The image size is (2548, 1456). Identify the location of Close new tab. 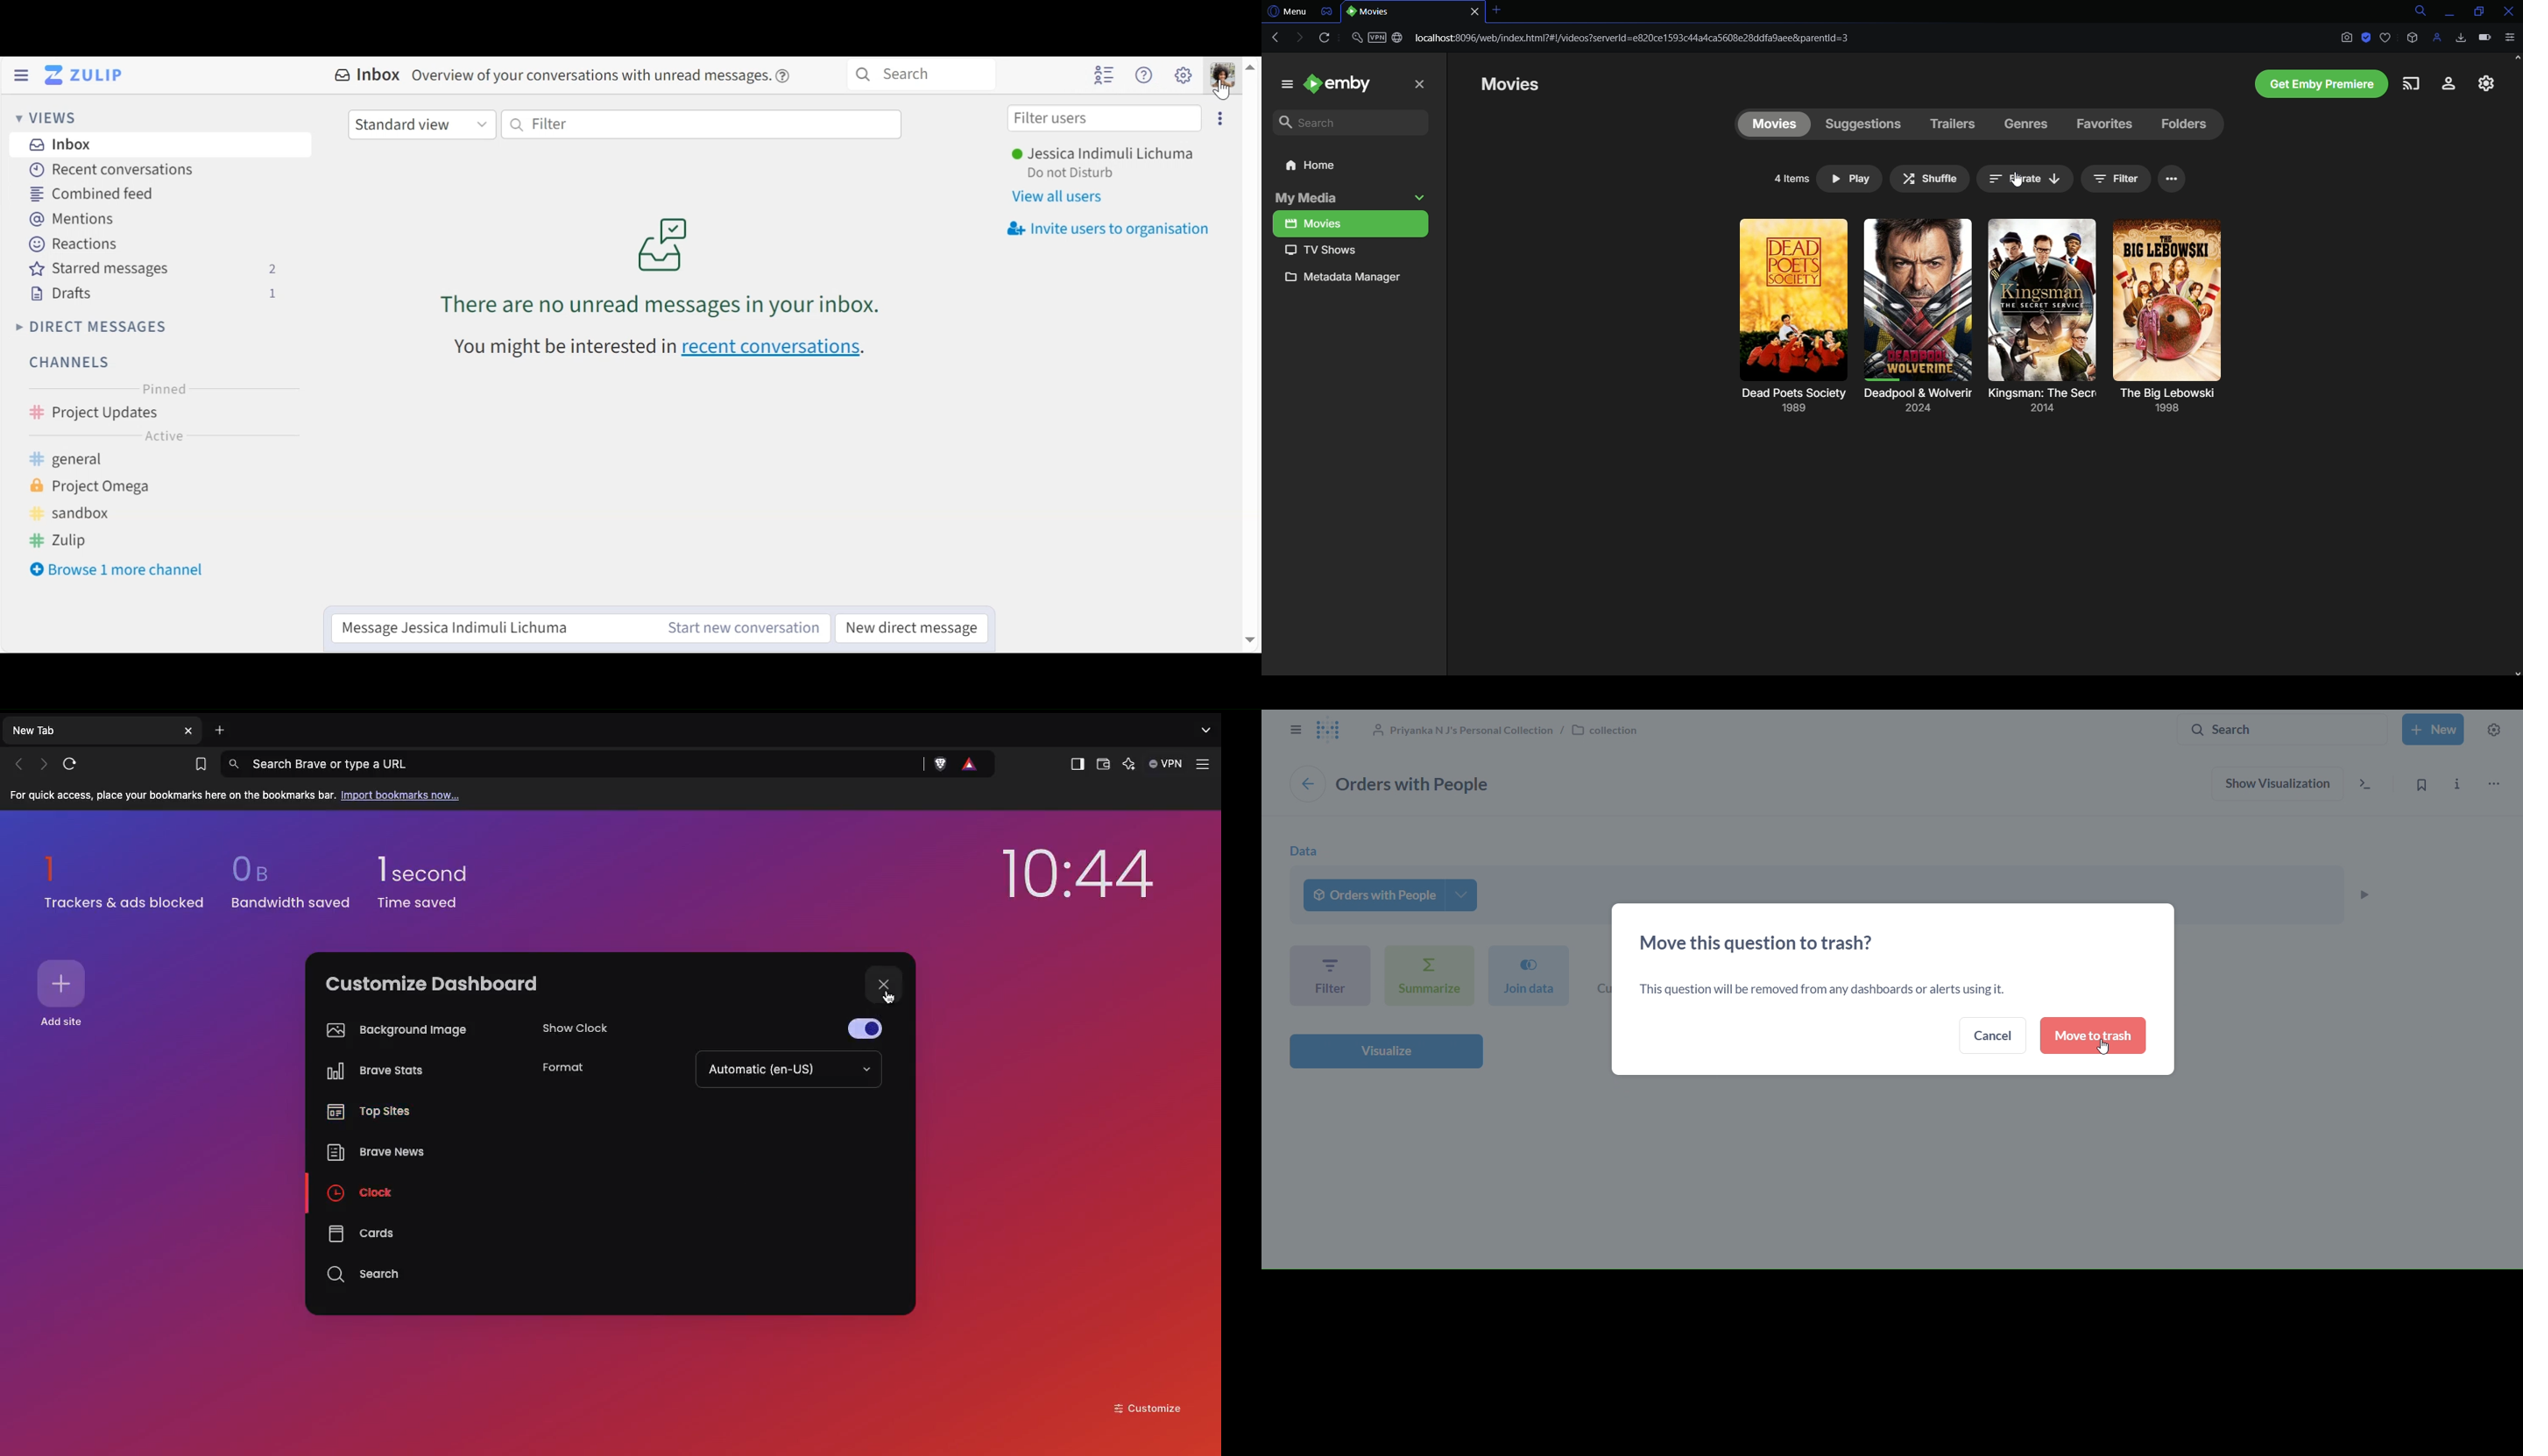
(188, 731).